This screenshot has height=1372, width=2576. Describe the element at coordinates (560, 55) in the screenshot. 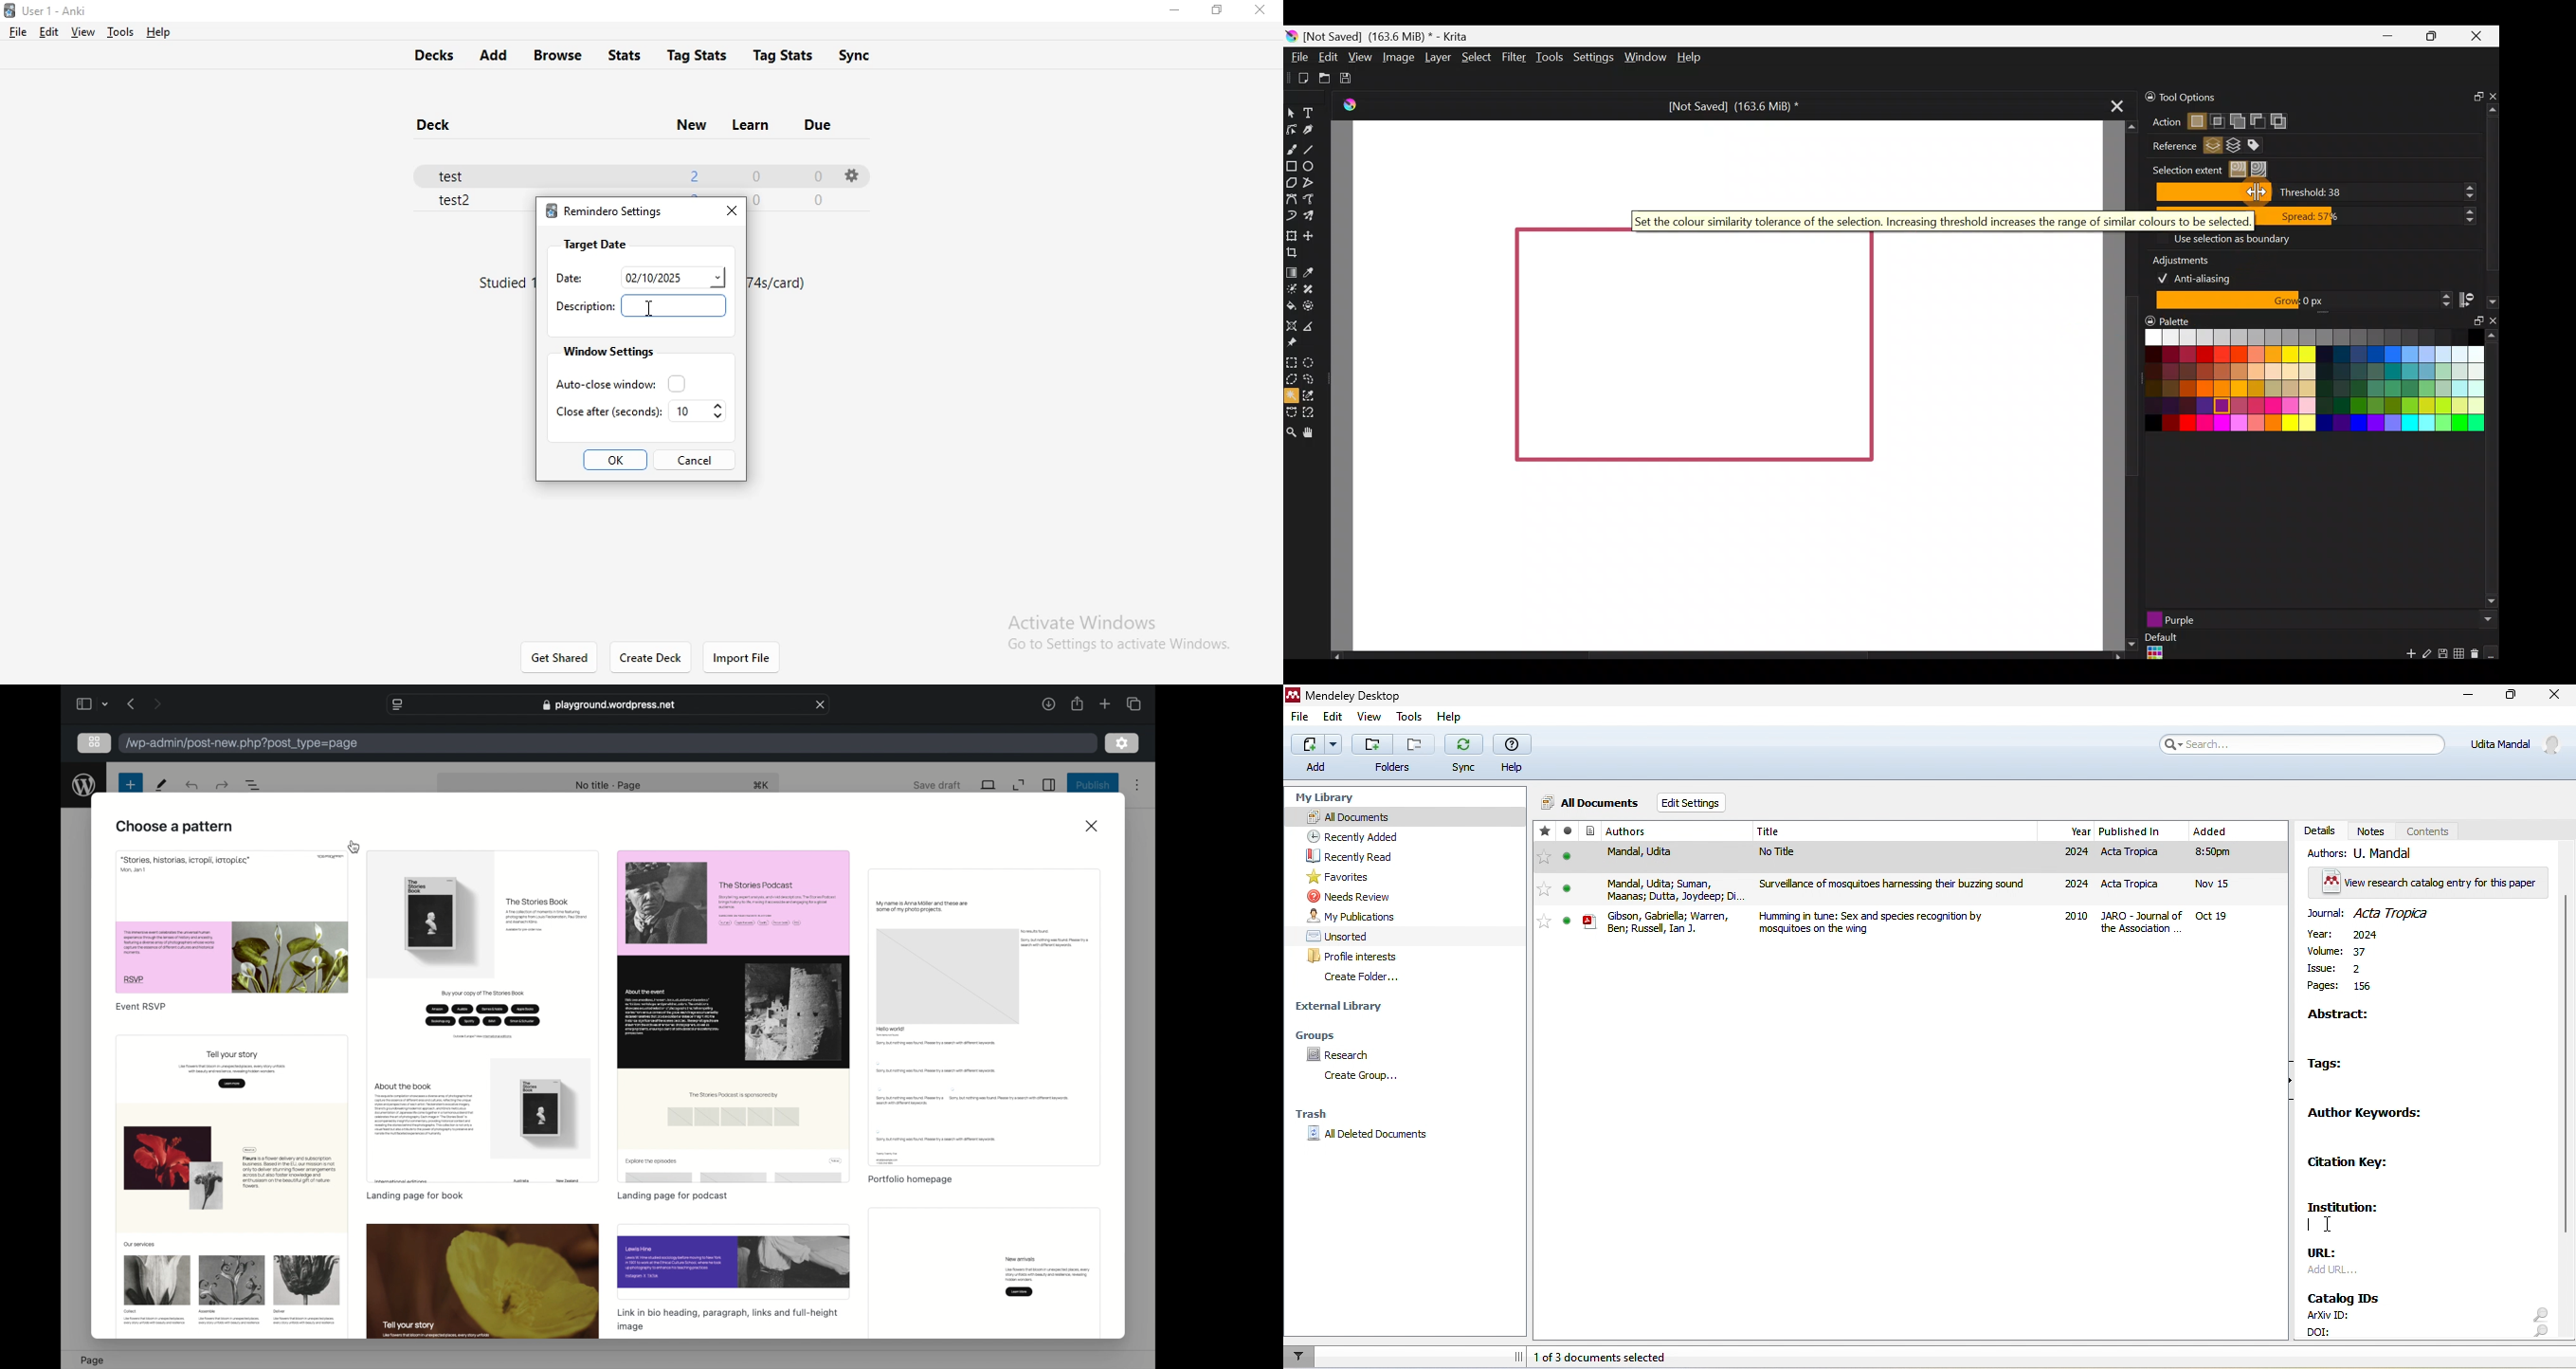

I see `browse` at that location.